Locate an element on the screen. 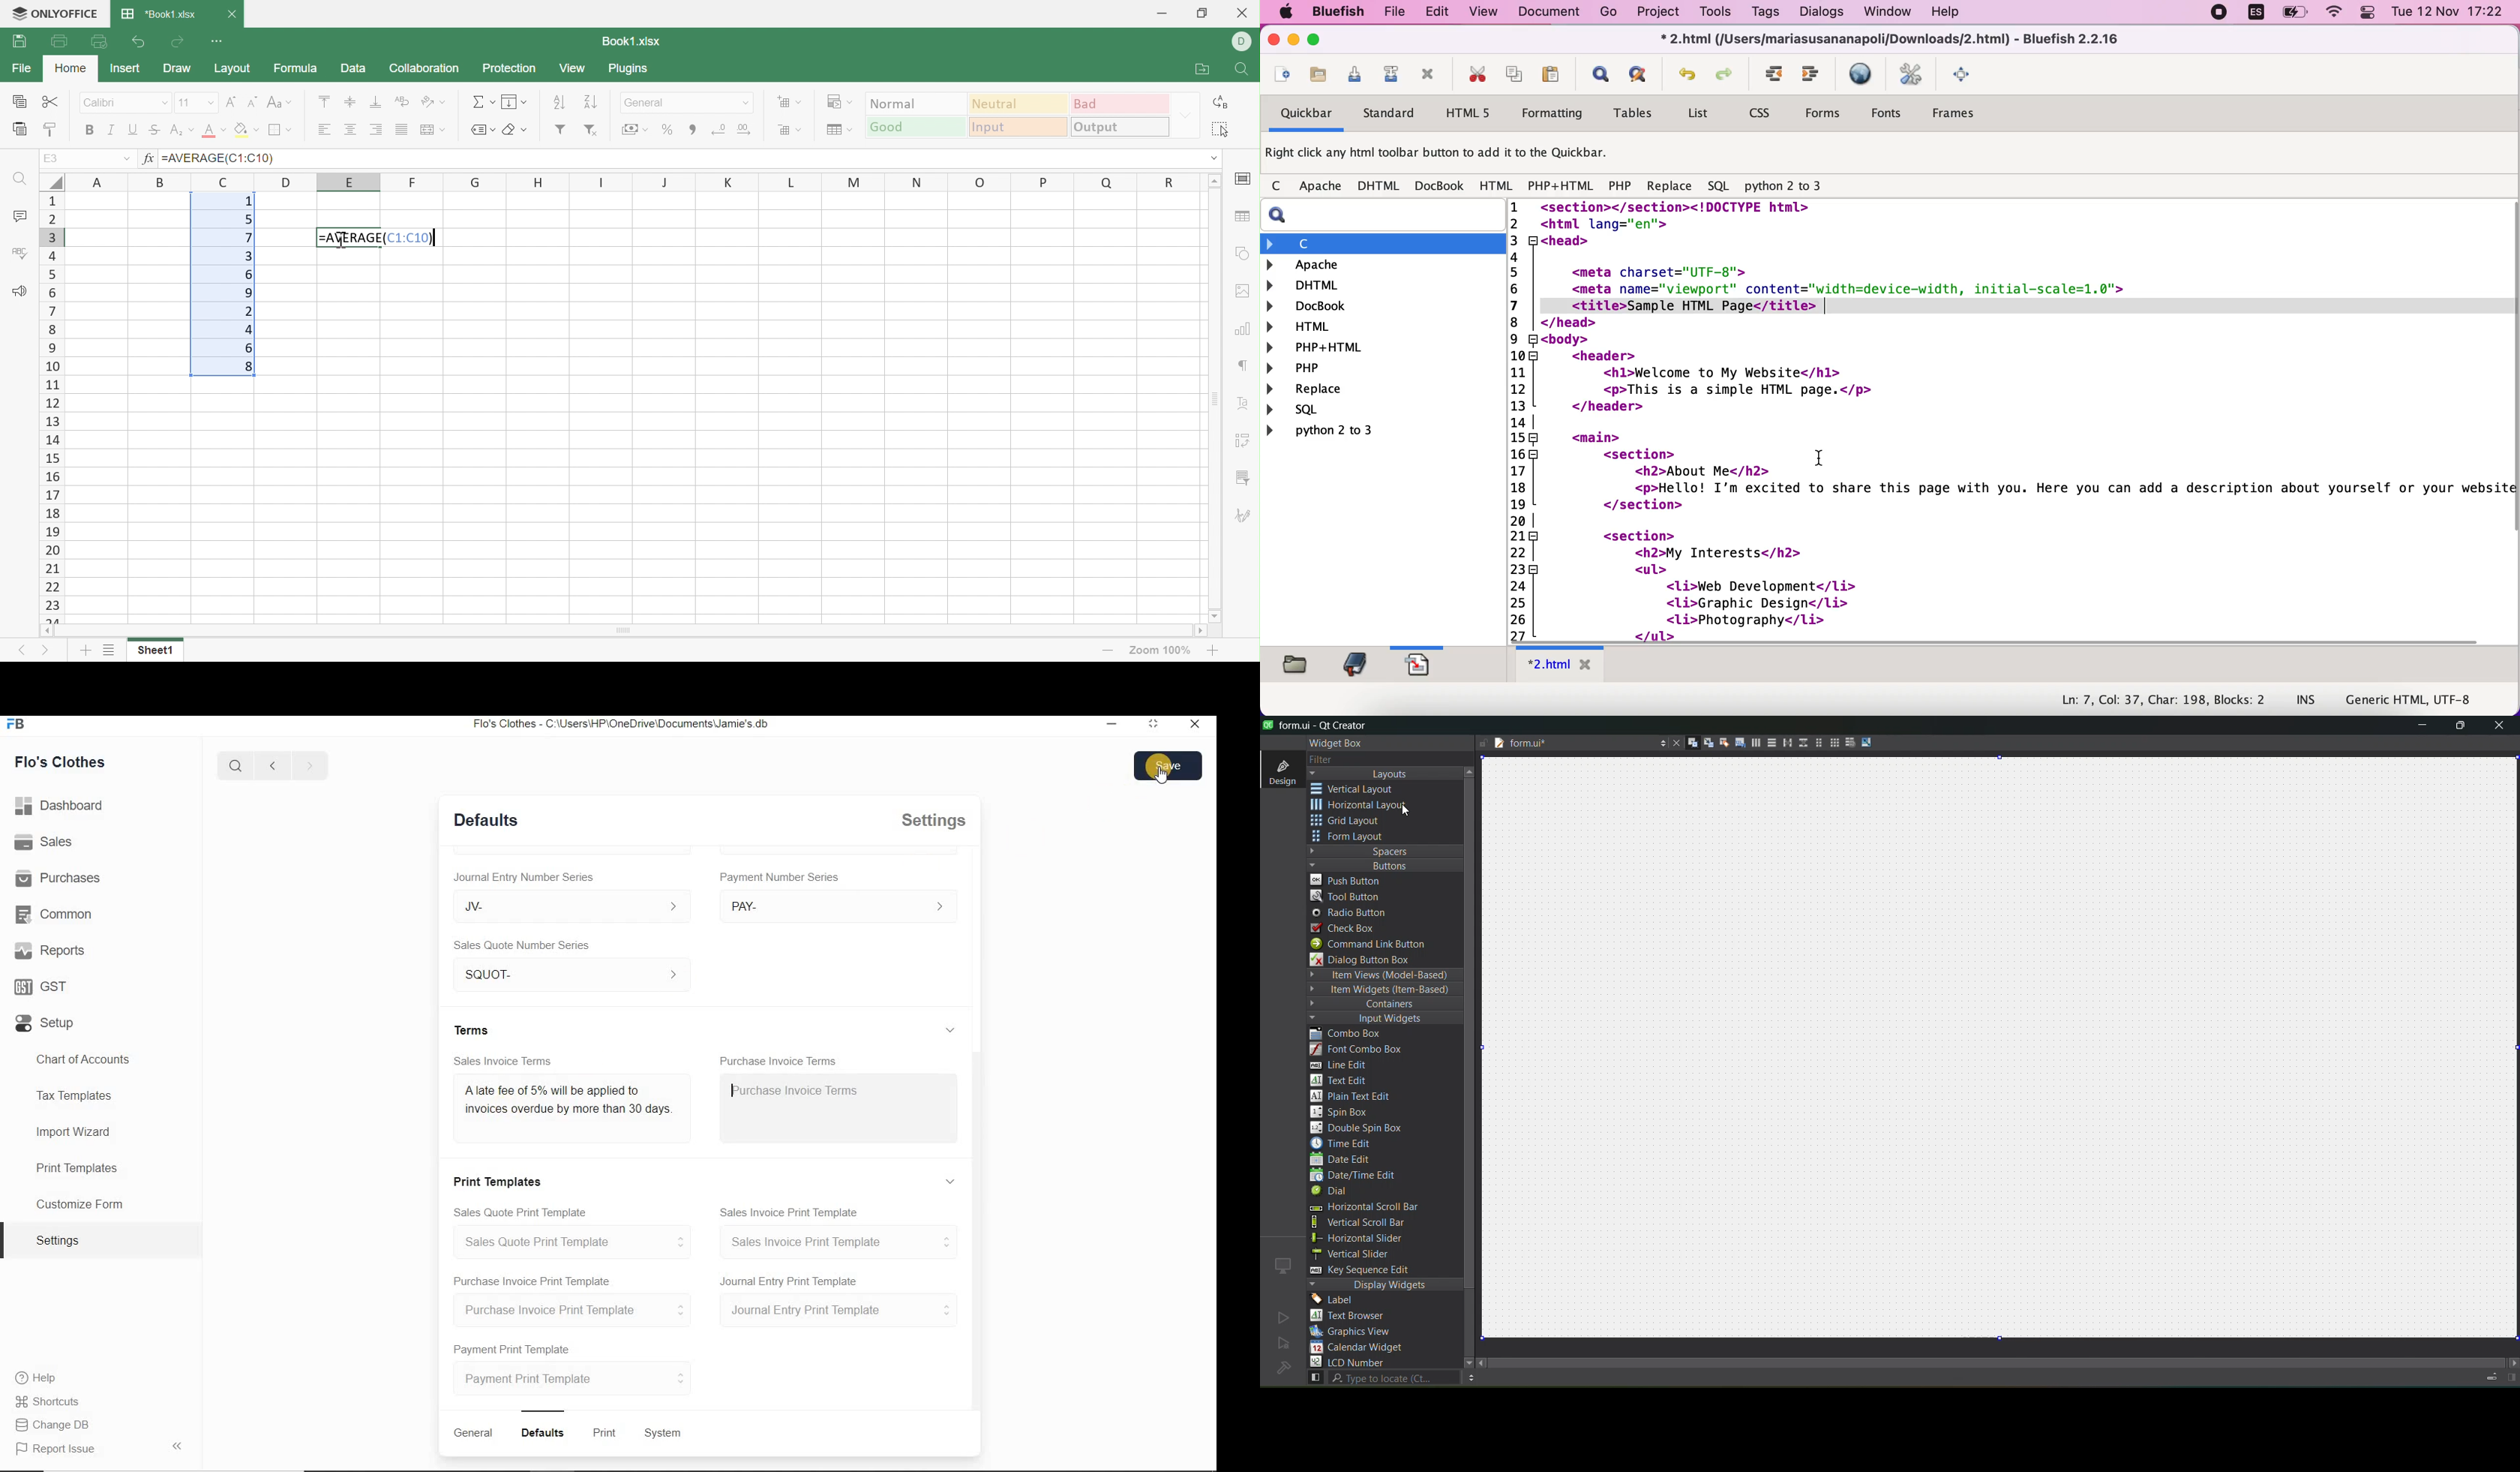 The width and height of the screenshot is (2520, 1484). css is located at coordinates (1766, 111).